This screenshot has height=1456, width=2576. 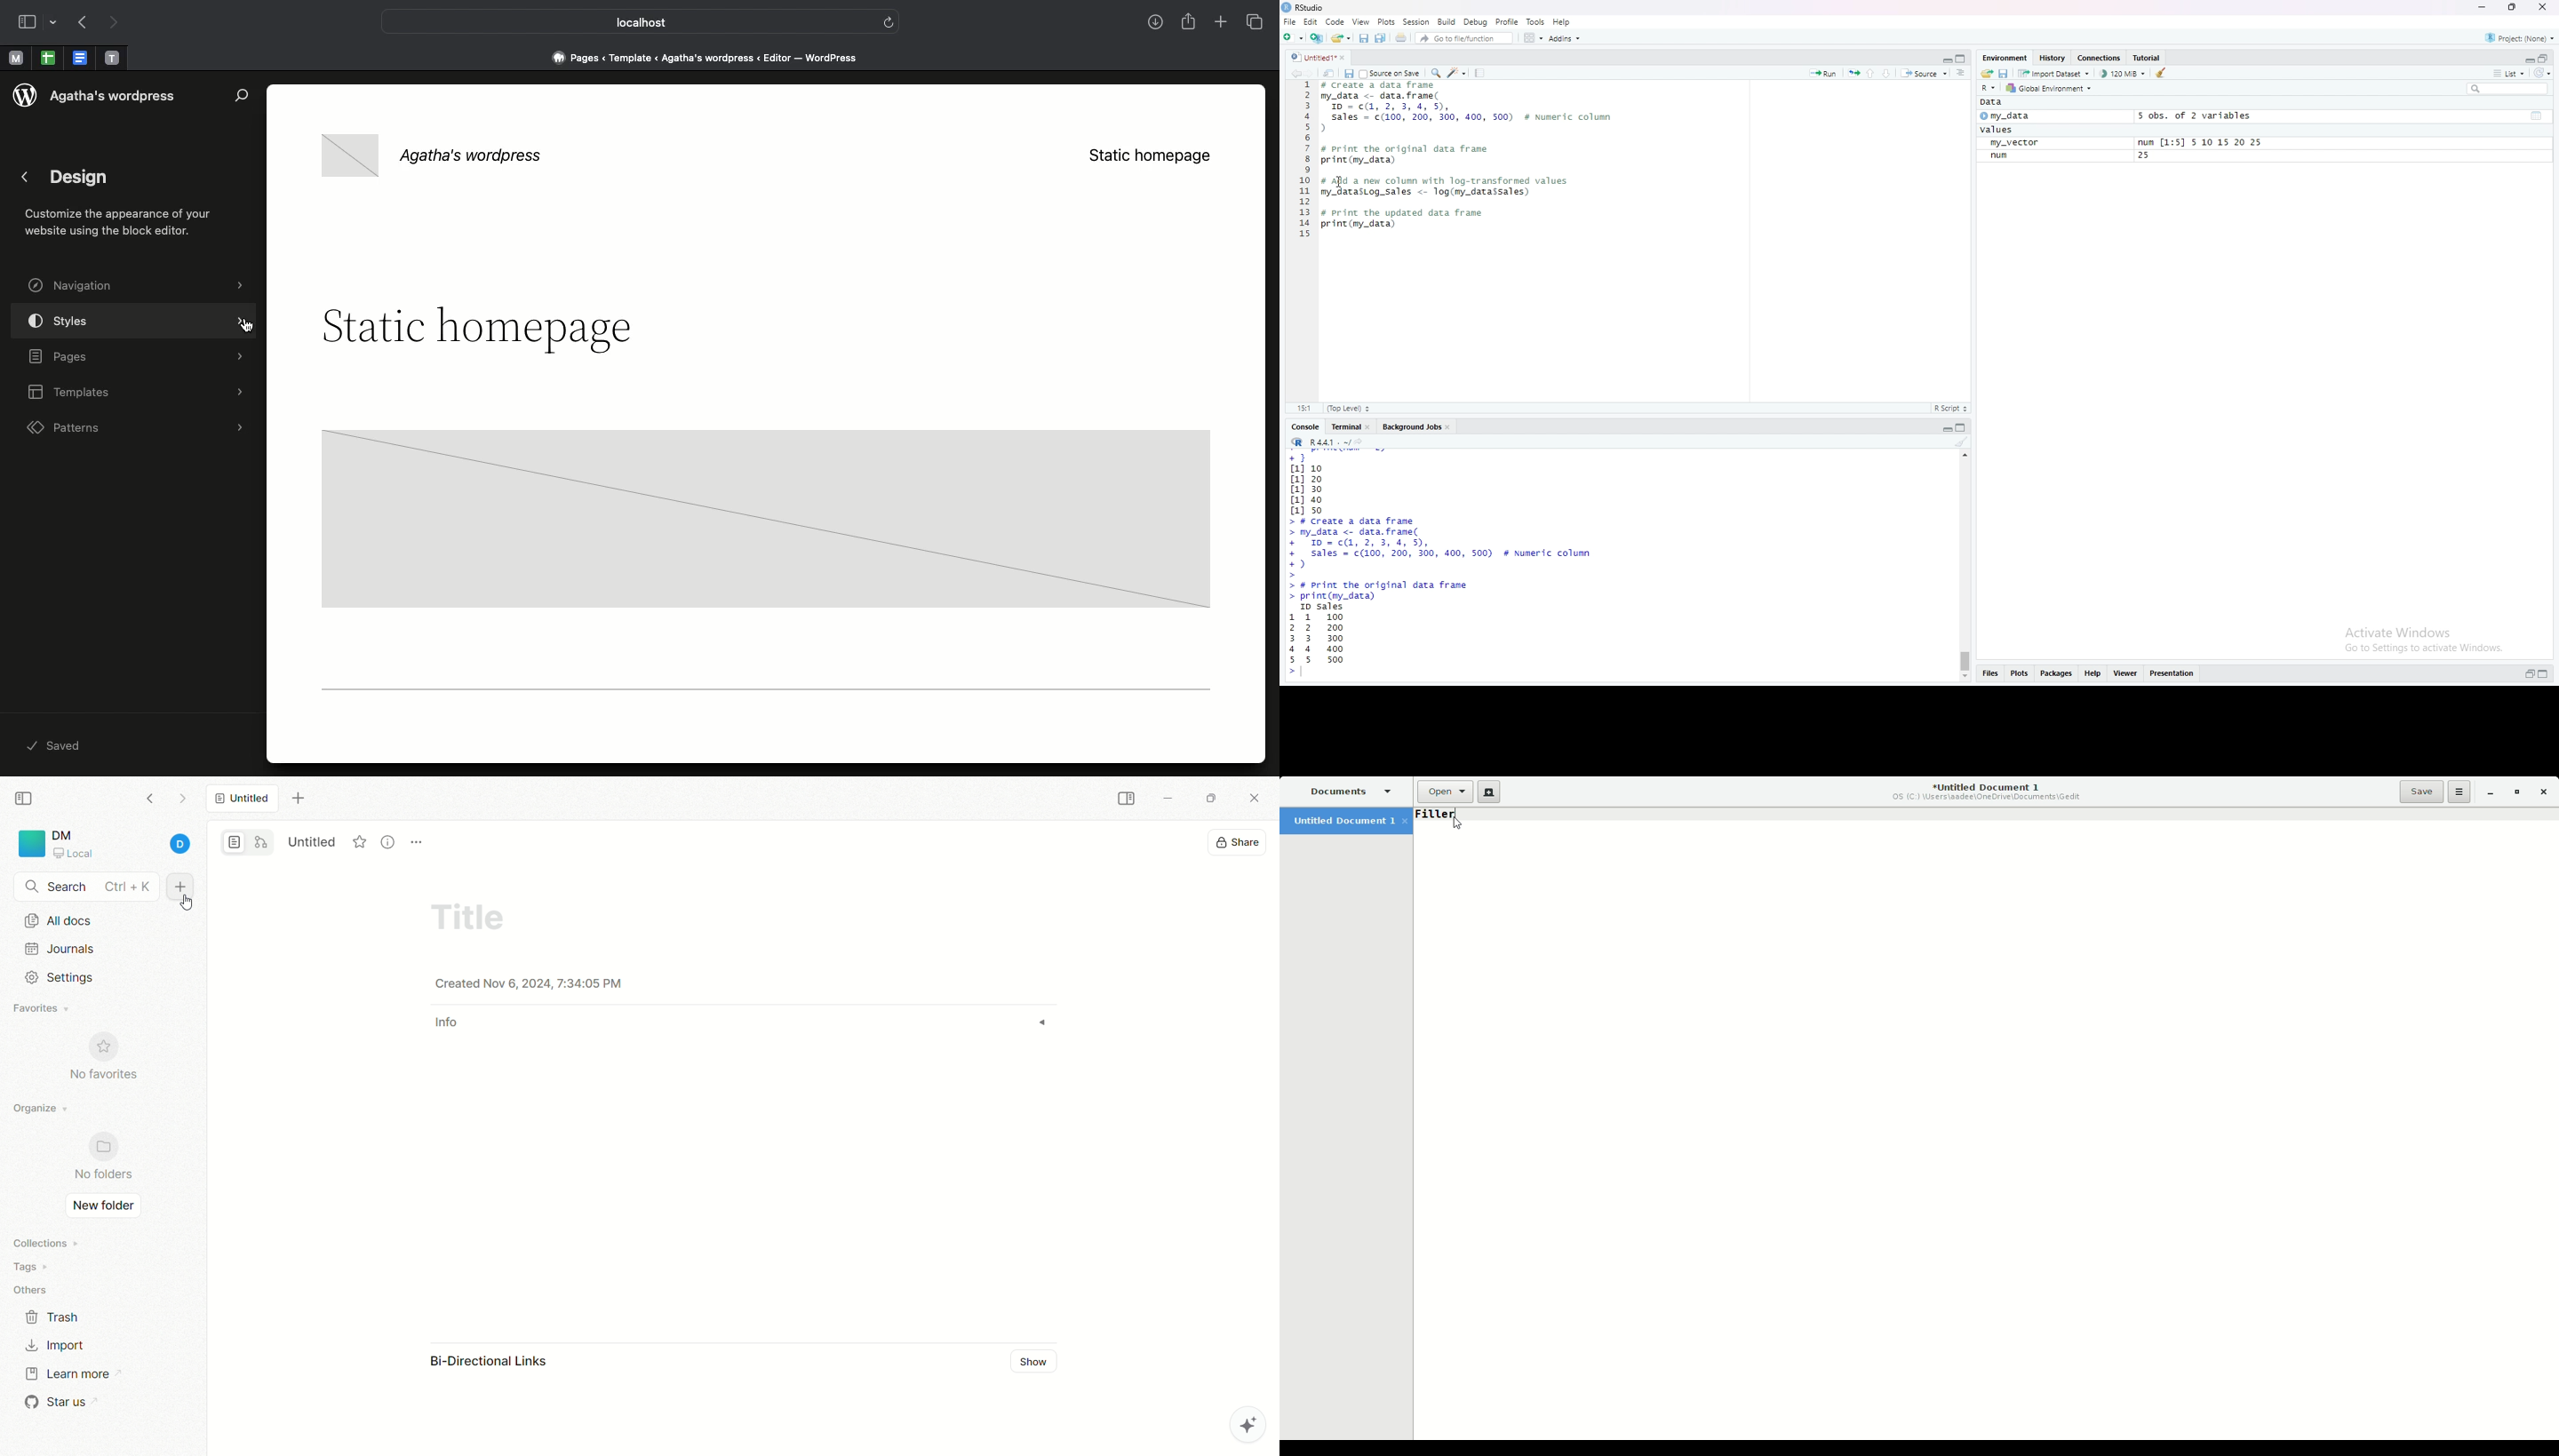 I want to click on addins, so click(x=1564, y=38).